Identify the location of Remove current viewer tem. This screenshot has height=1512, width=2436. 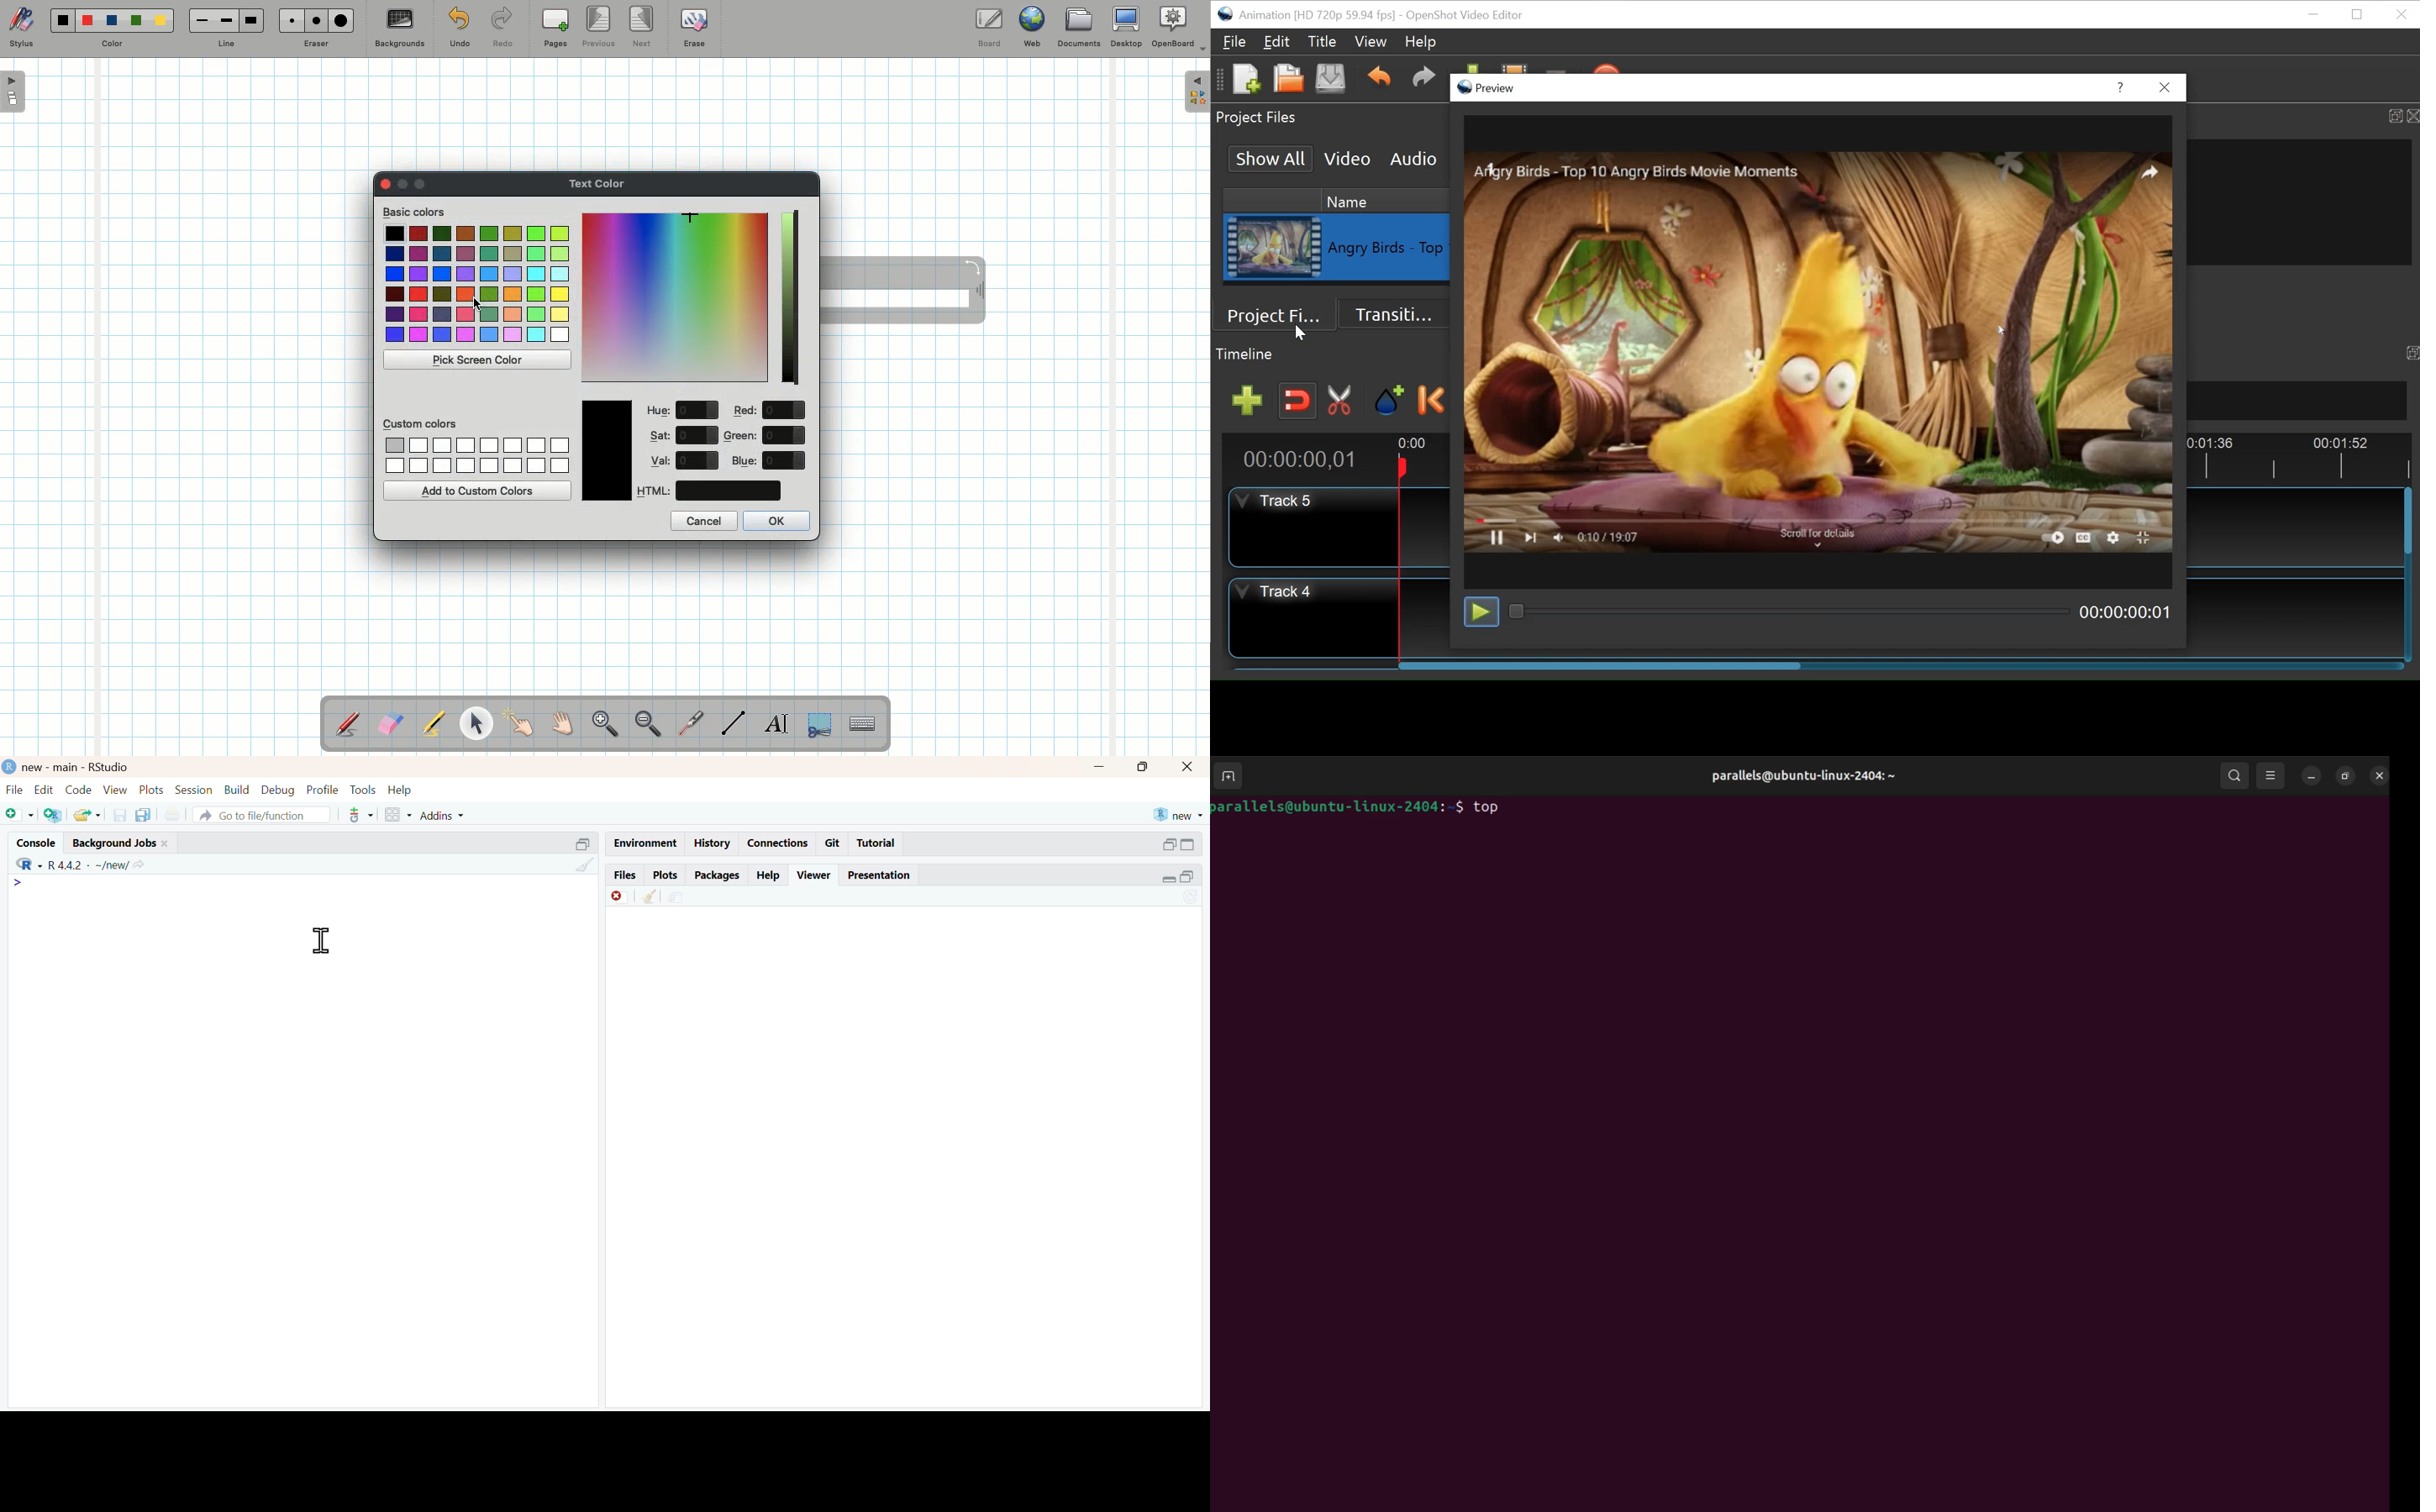
(610, 896).